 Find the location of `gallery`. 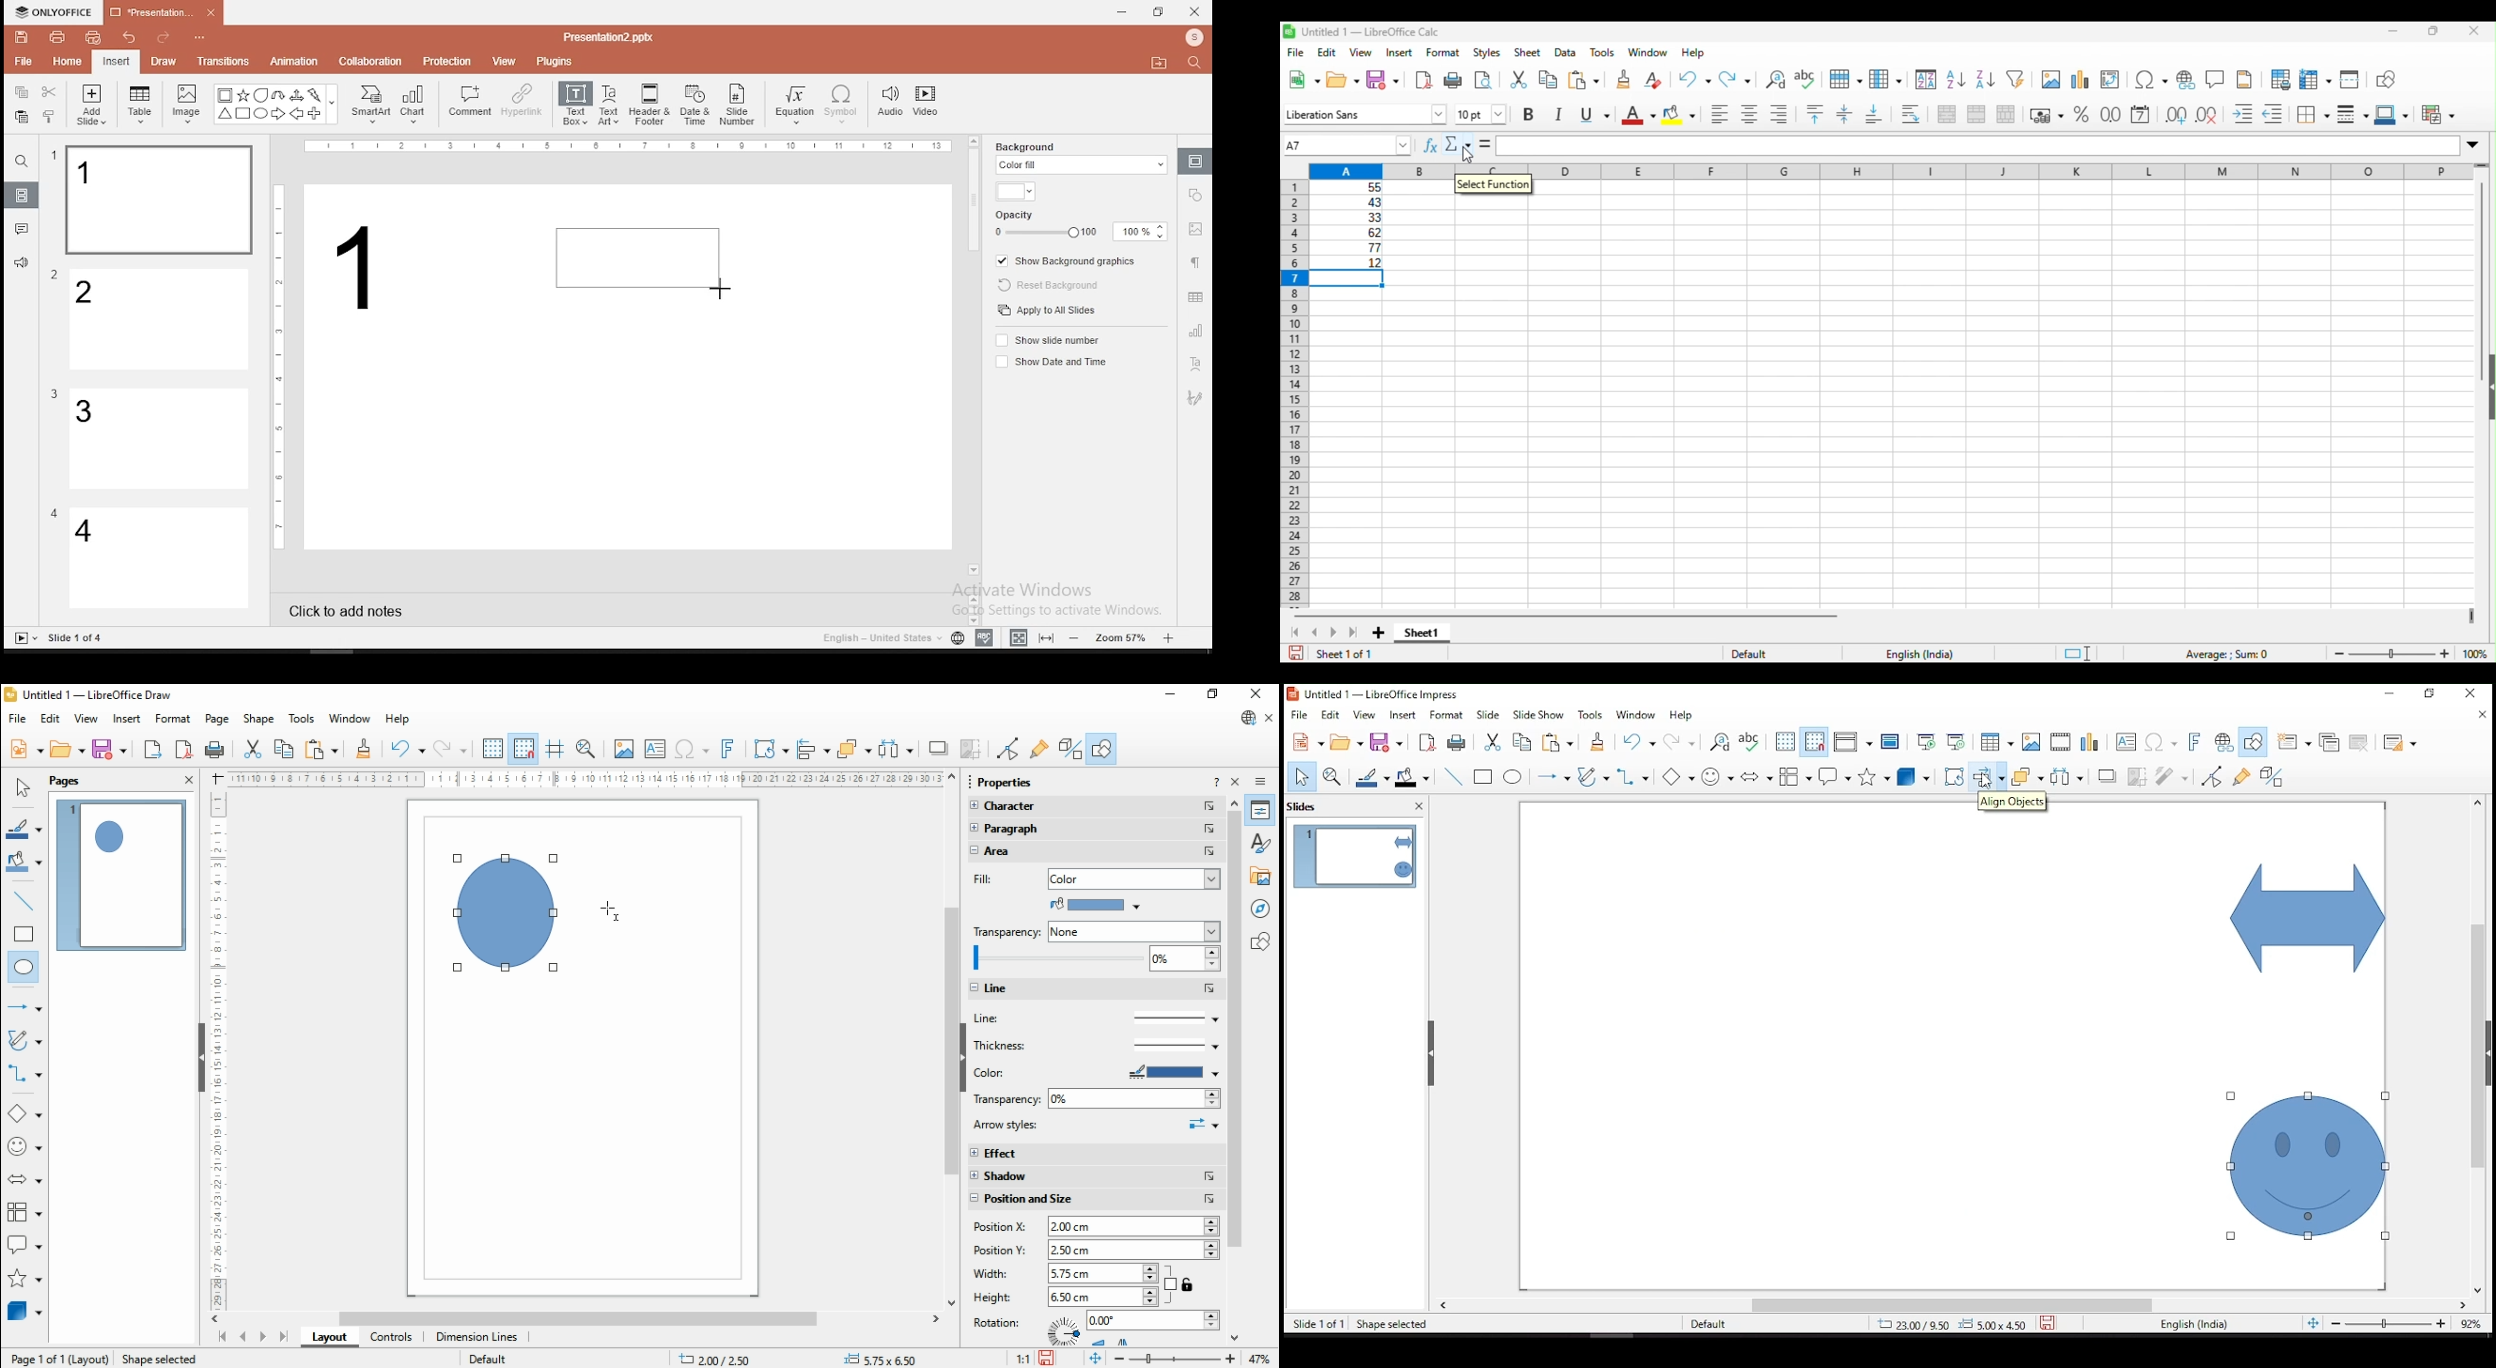

gallery is located at coordinates (1263, 875).